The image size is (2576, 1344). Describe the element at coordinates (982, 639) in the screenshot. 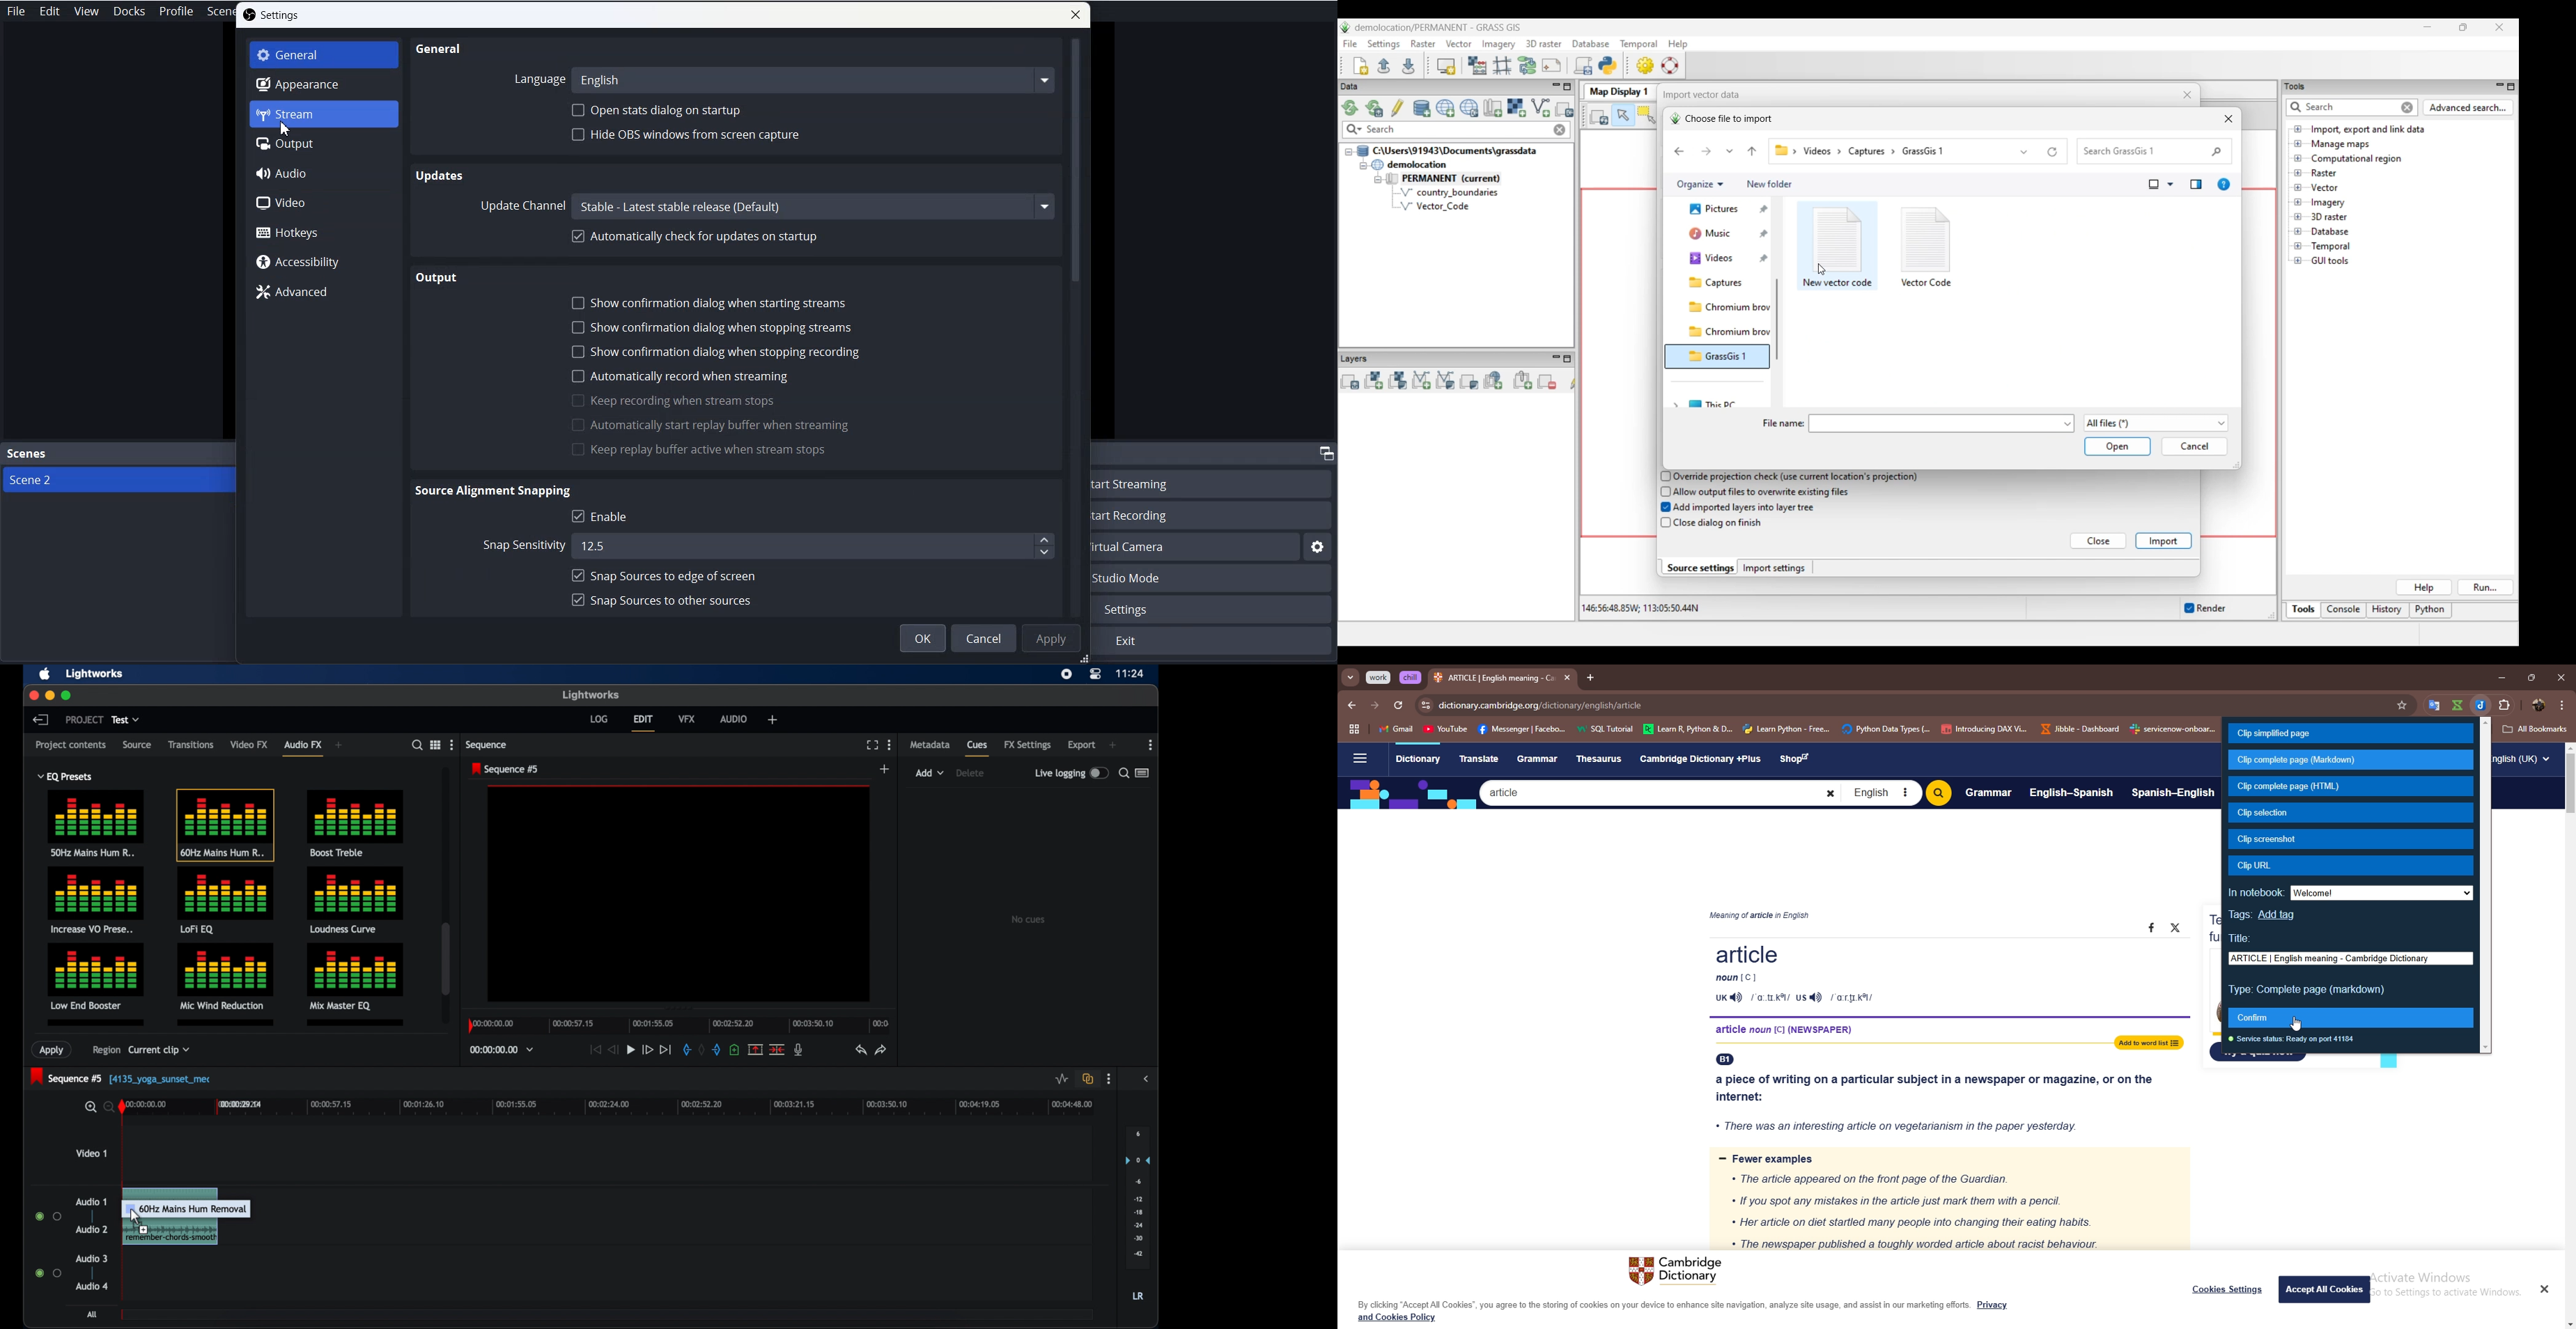

I see `Cancel` at that location.